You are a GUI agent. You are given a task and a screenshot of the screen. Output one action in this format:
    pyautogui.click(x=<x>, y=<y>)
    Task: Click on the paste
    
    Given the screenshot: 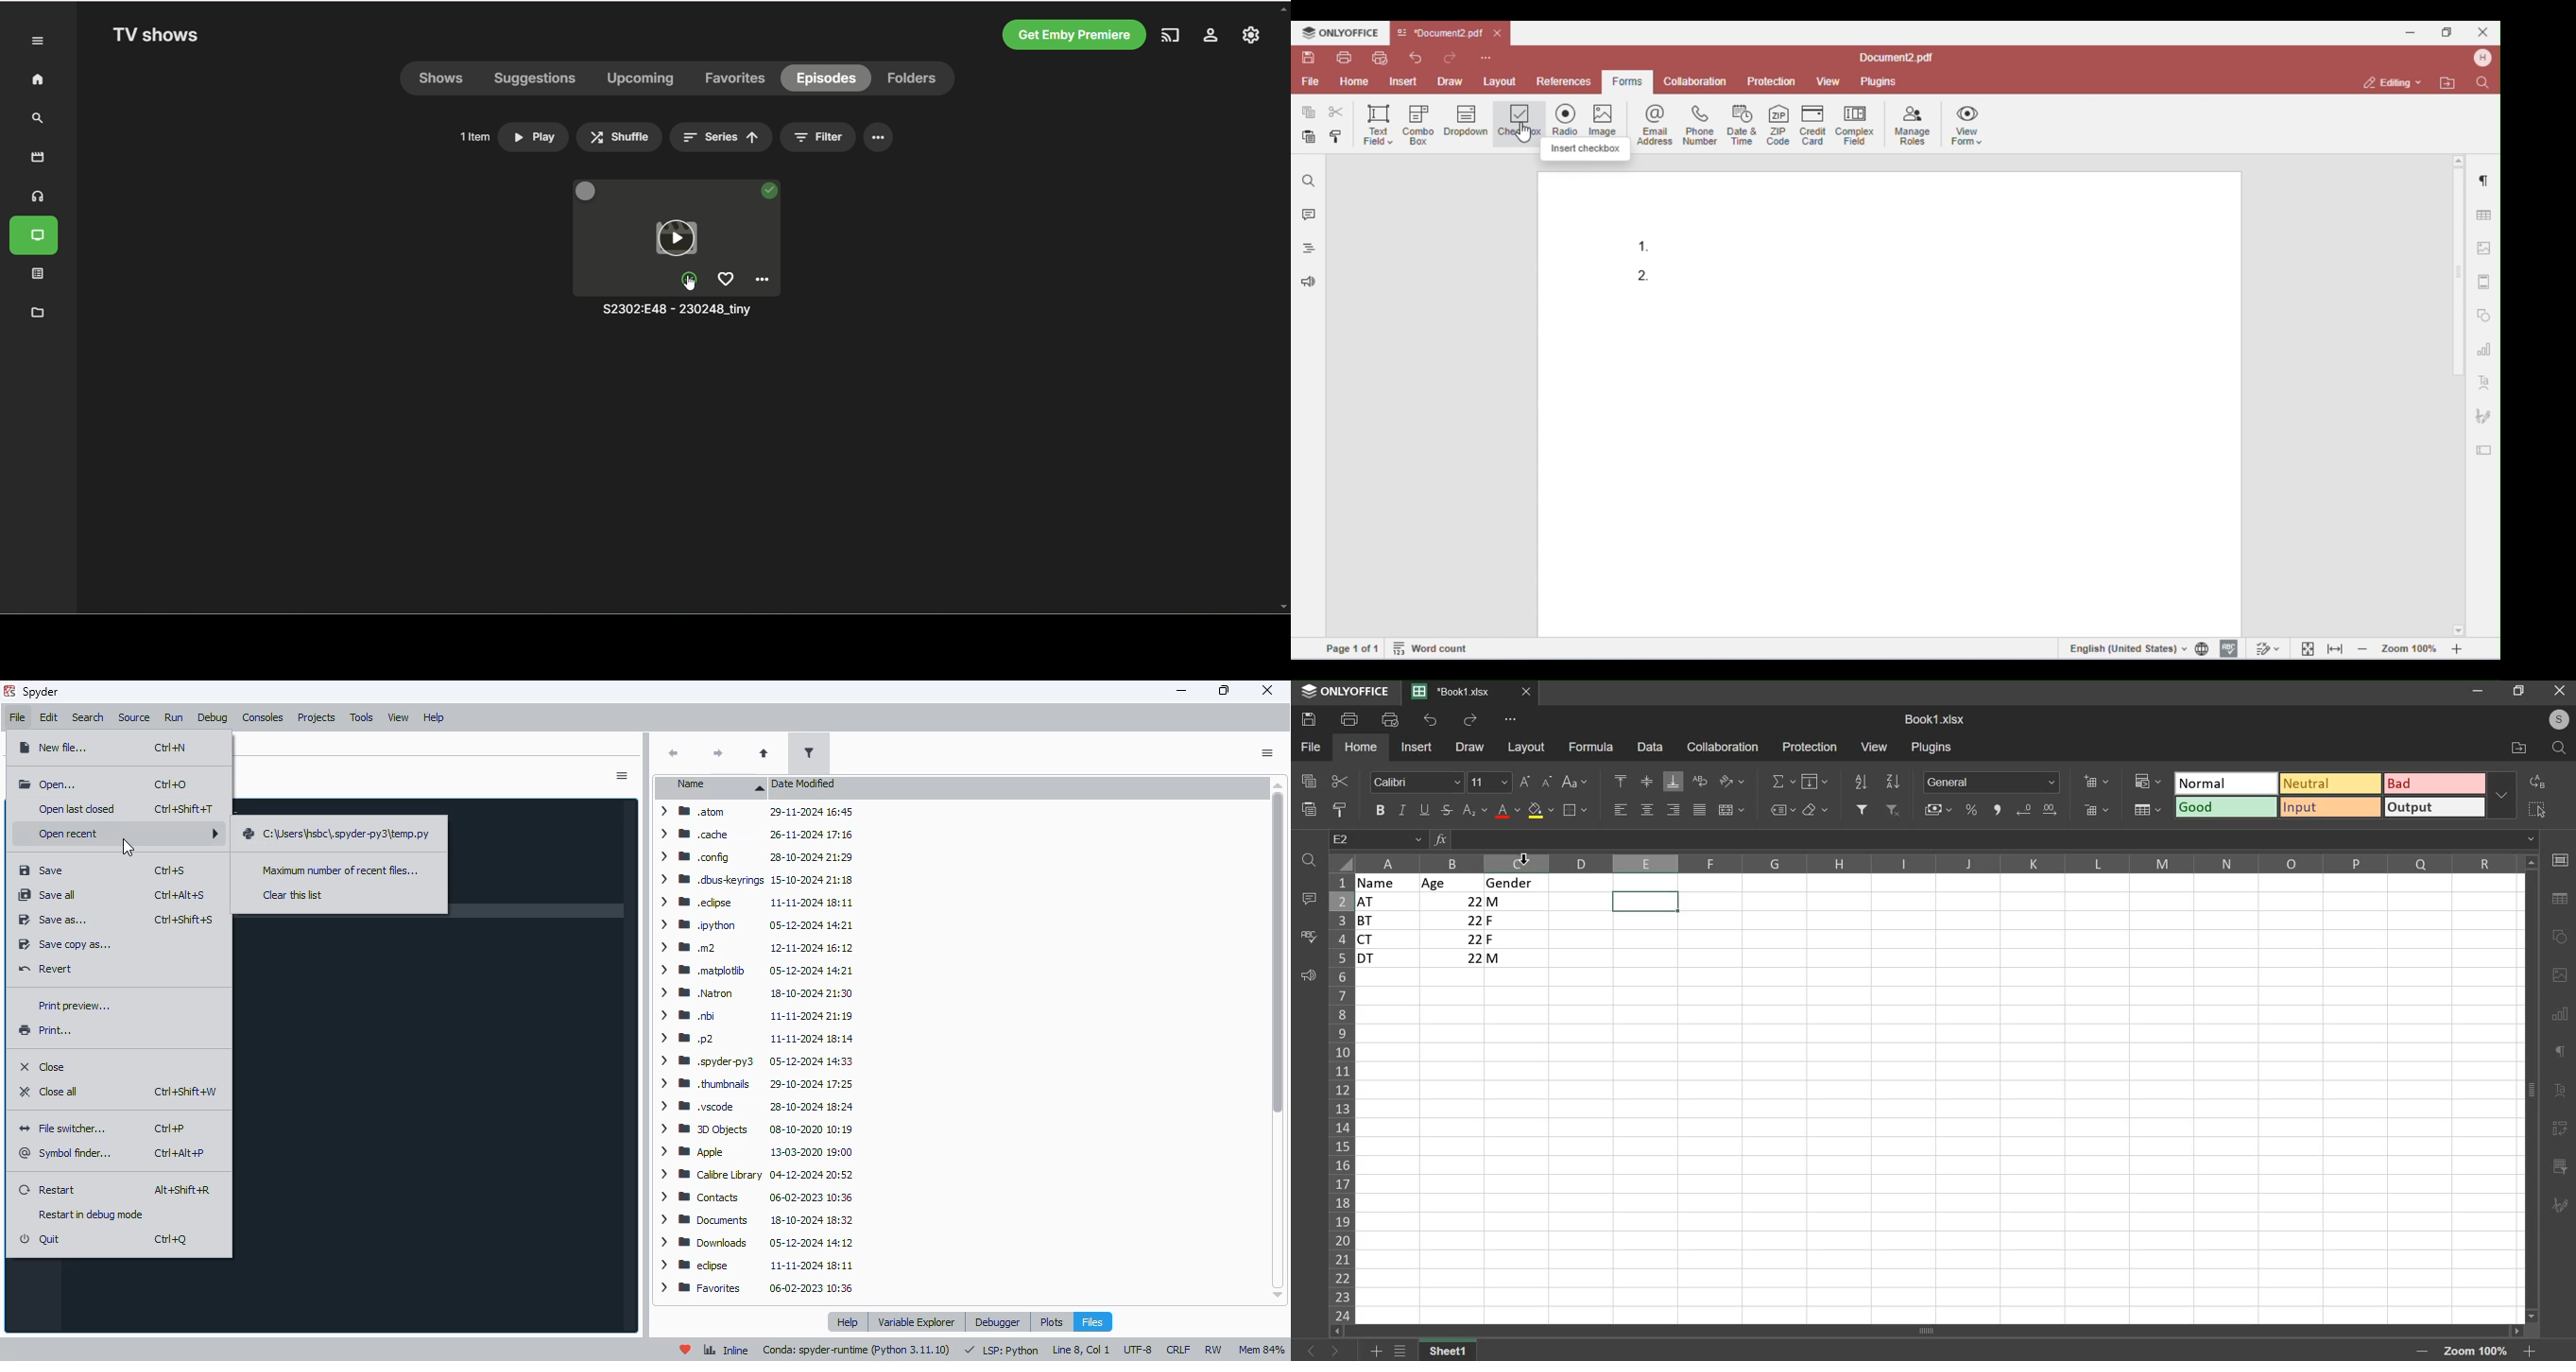 What is the action you would take?
    pyautogui.click(x=1308, y=810)
    